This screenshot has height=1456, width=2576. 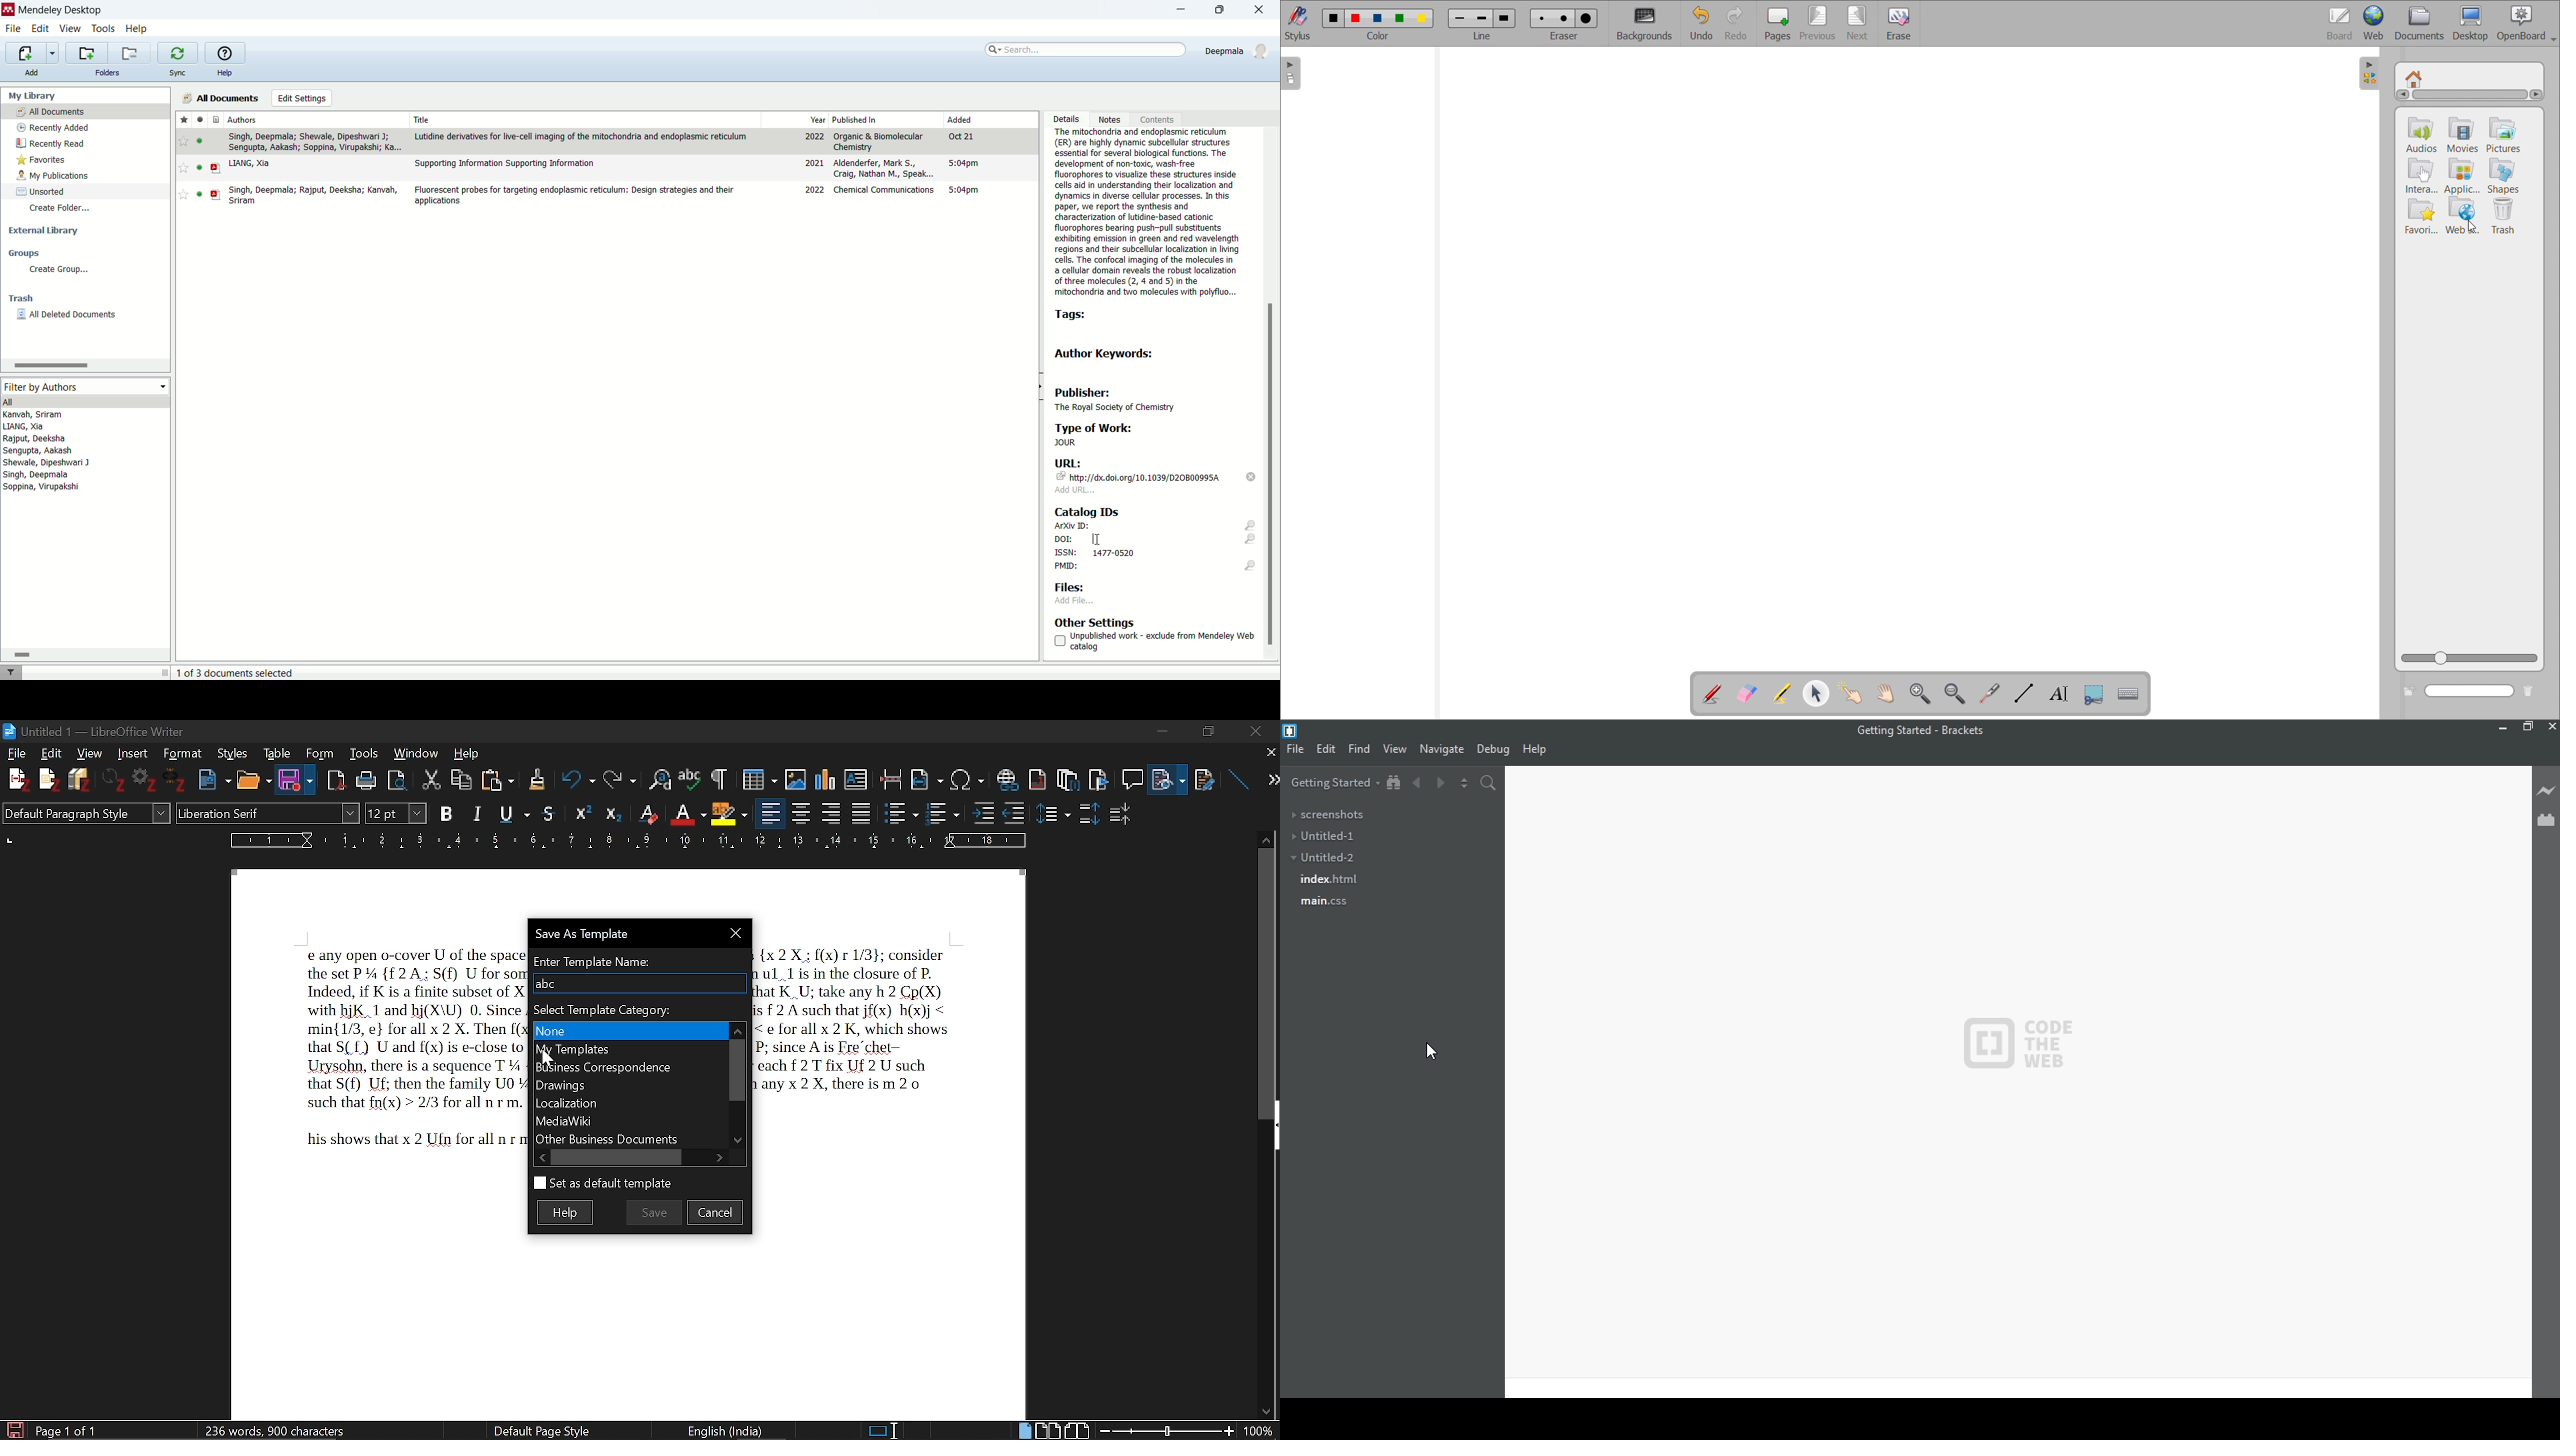 What do you see at coordinates (289, 781) in the screenshot?
I see `Save` at bounding box center [289, 781].